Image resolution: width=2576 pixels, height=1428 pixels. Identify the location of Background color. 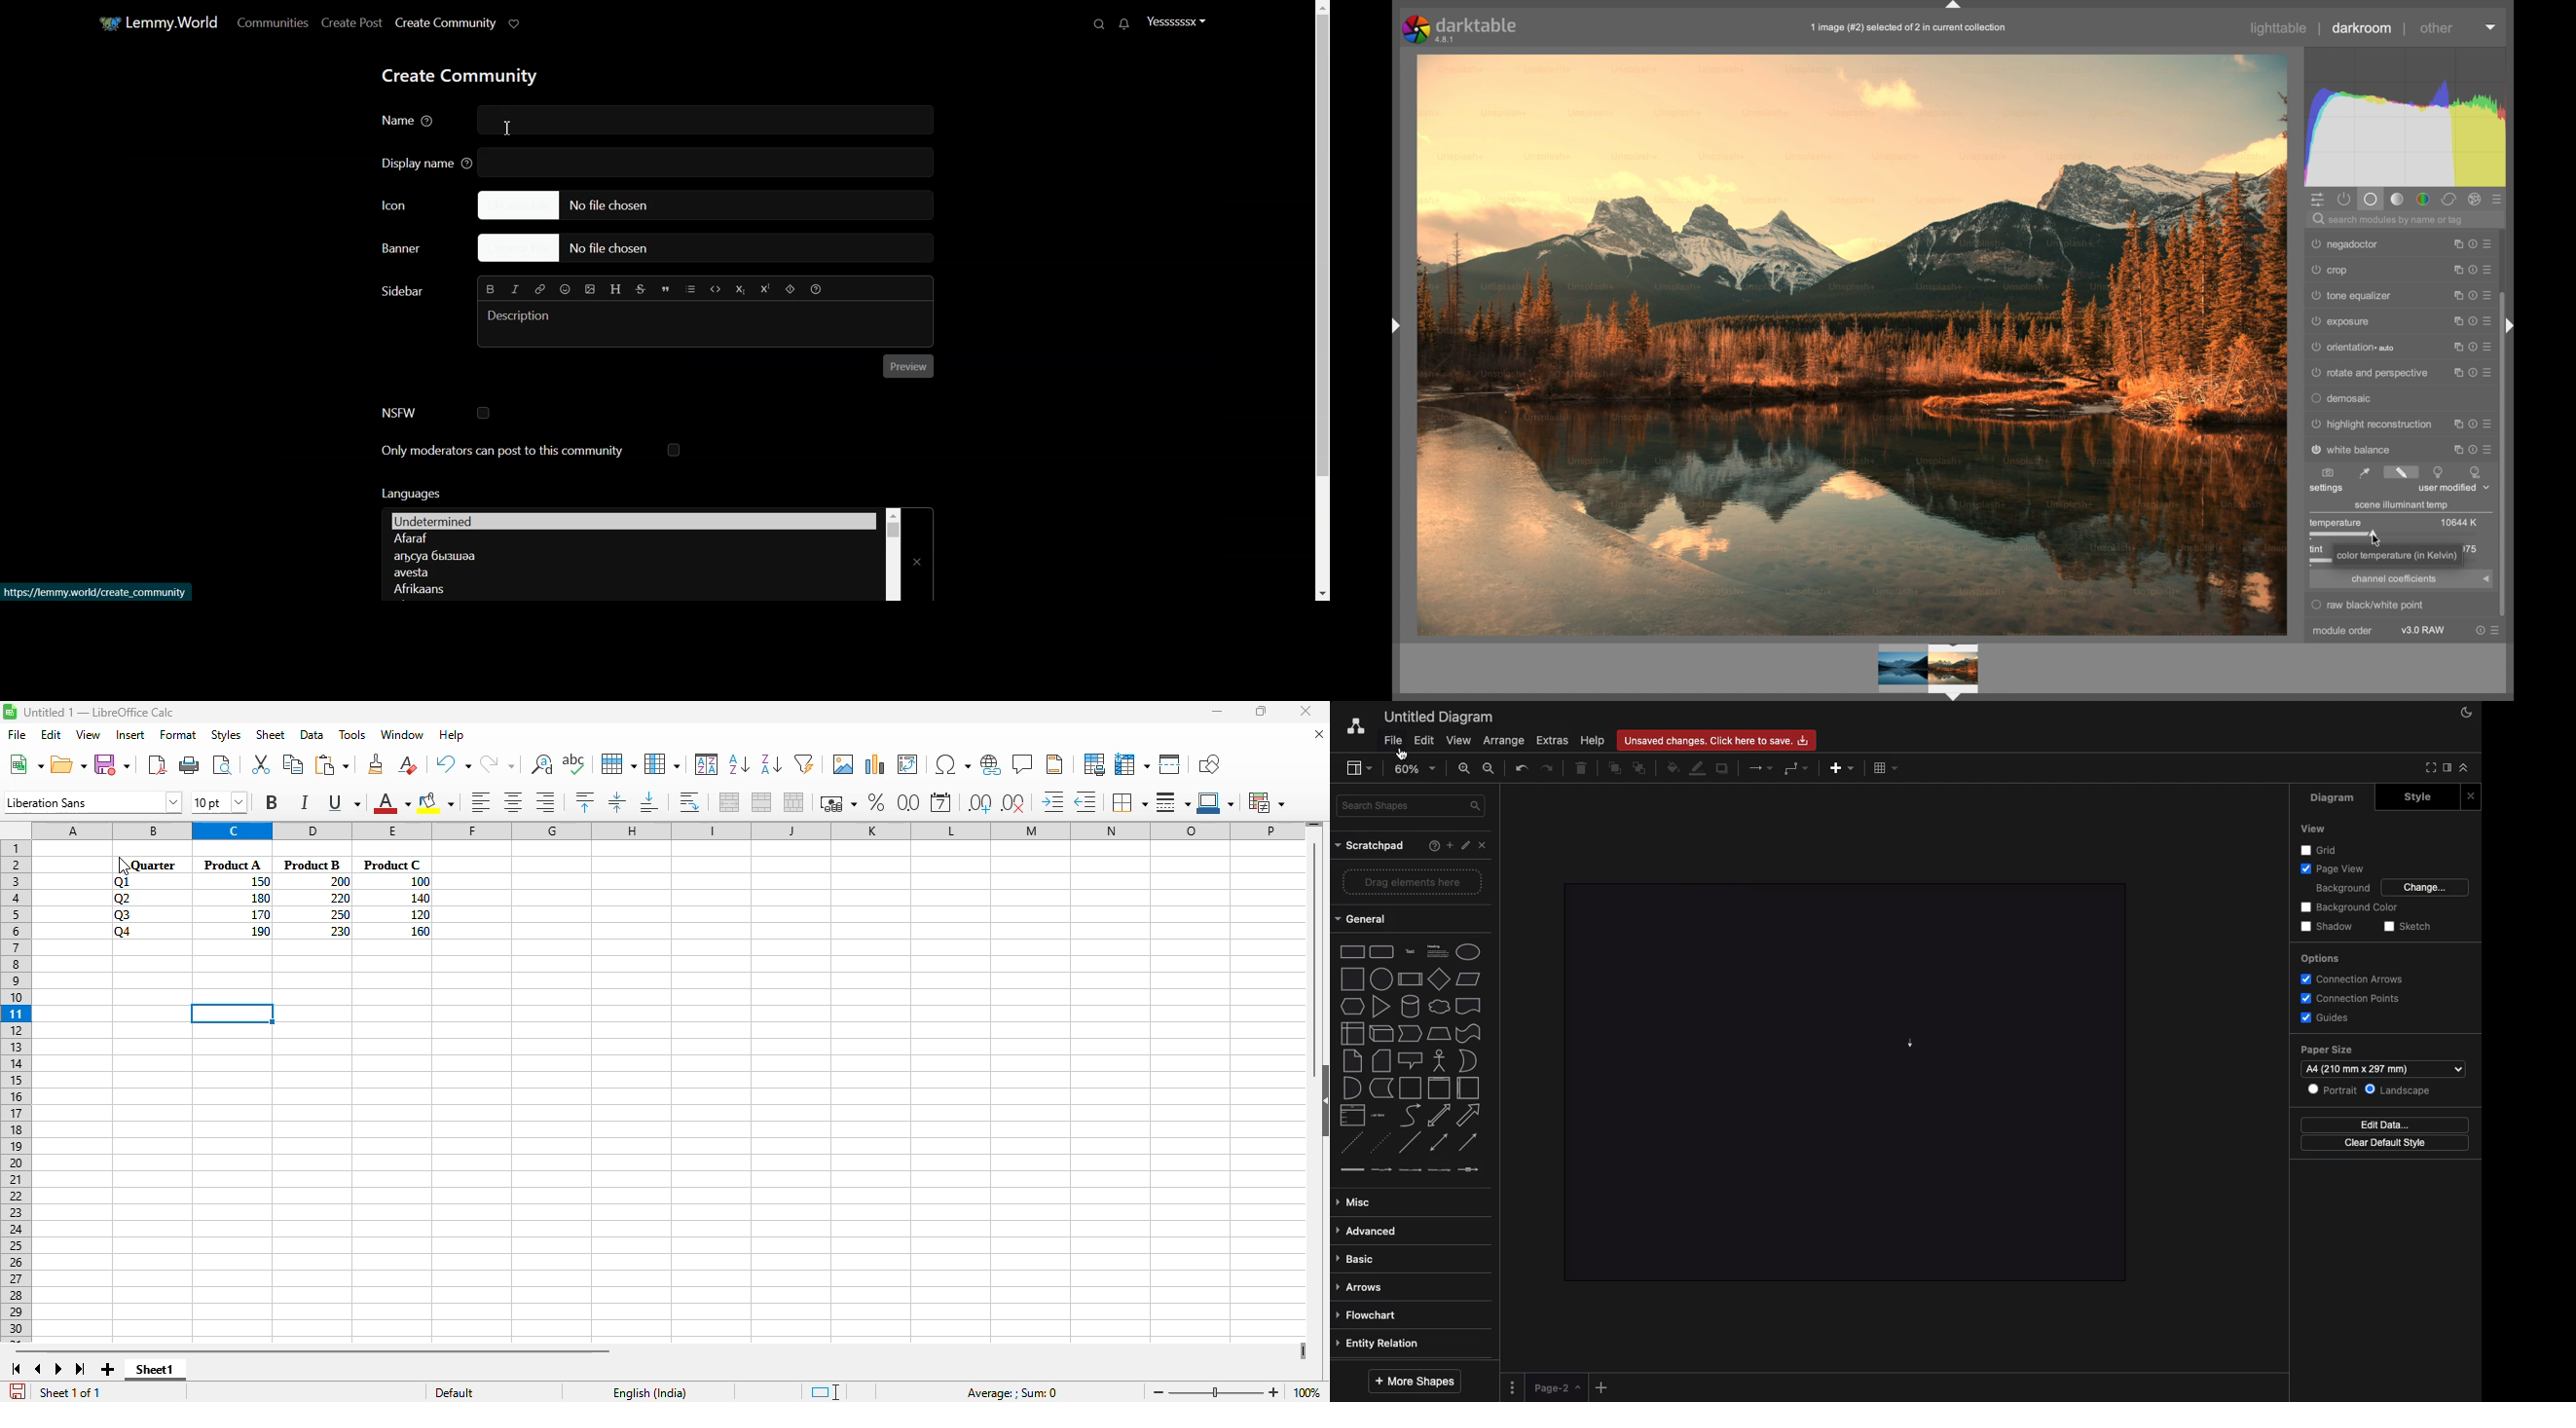
(2351, 907).